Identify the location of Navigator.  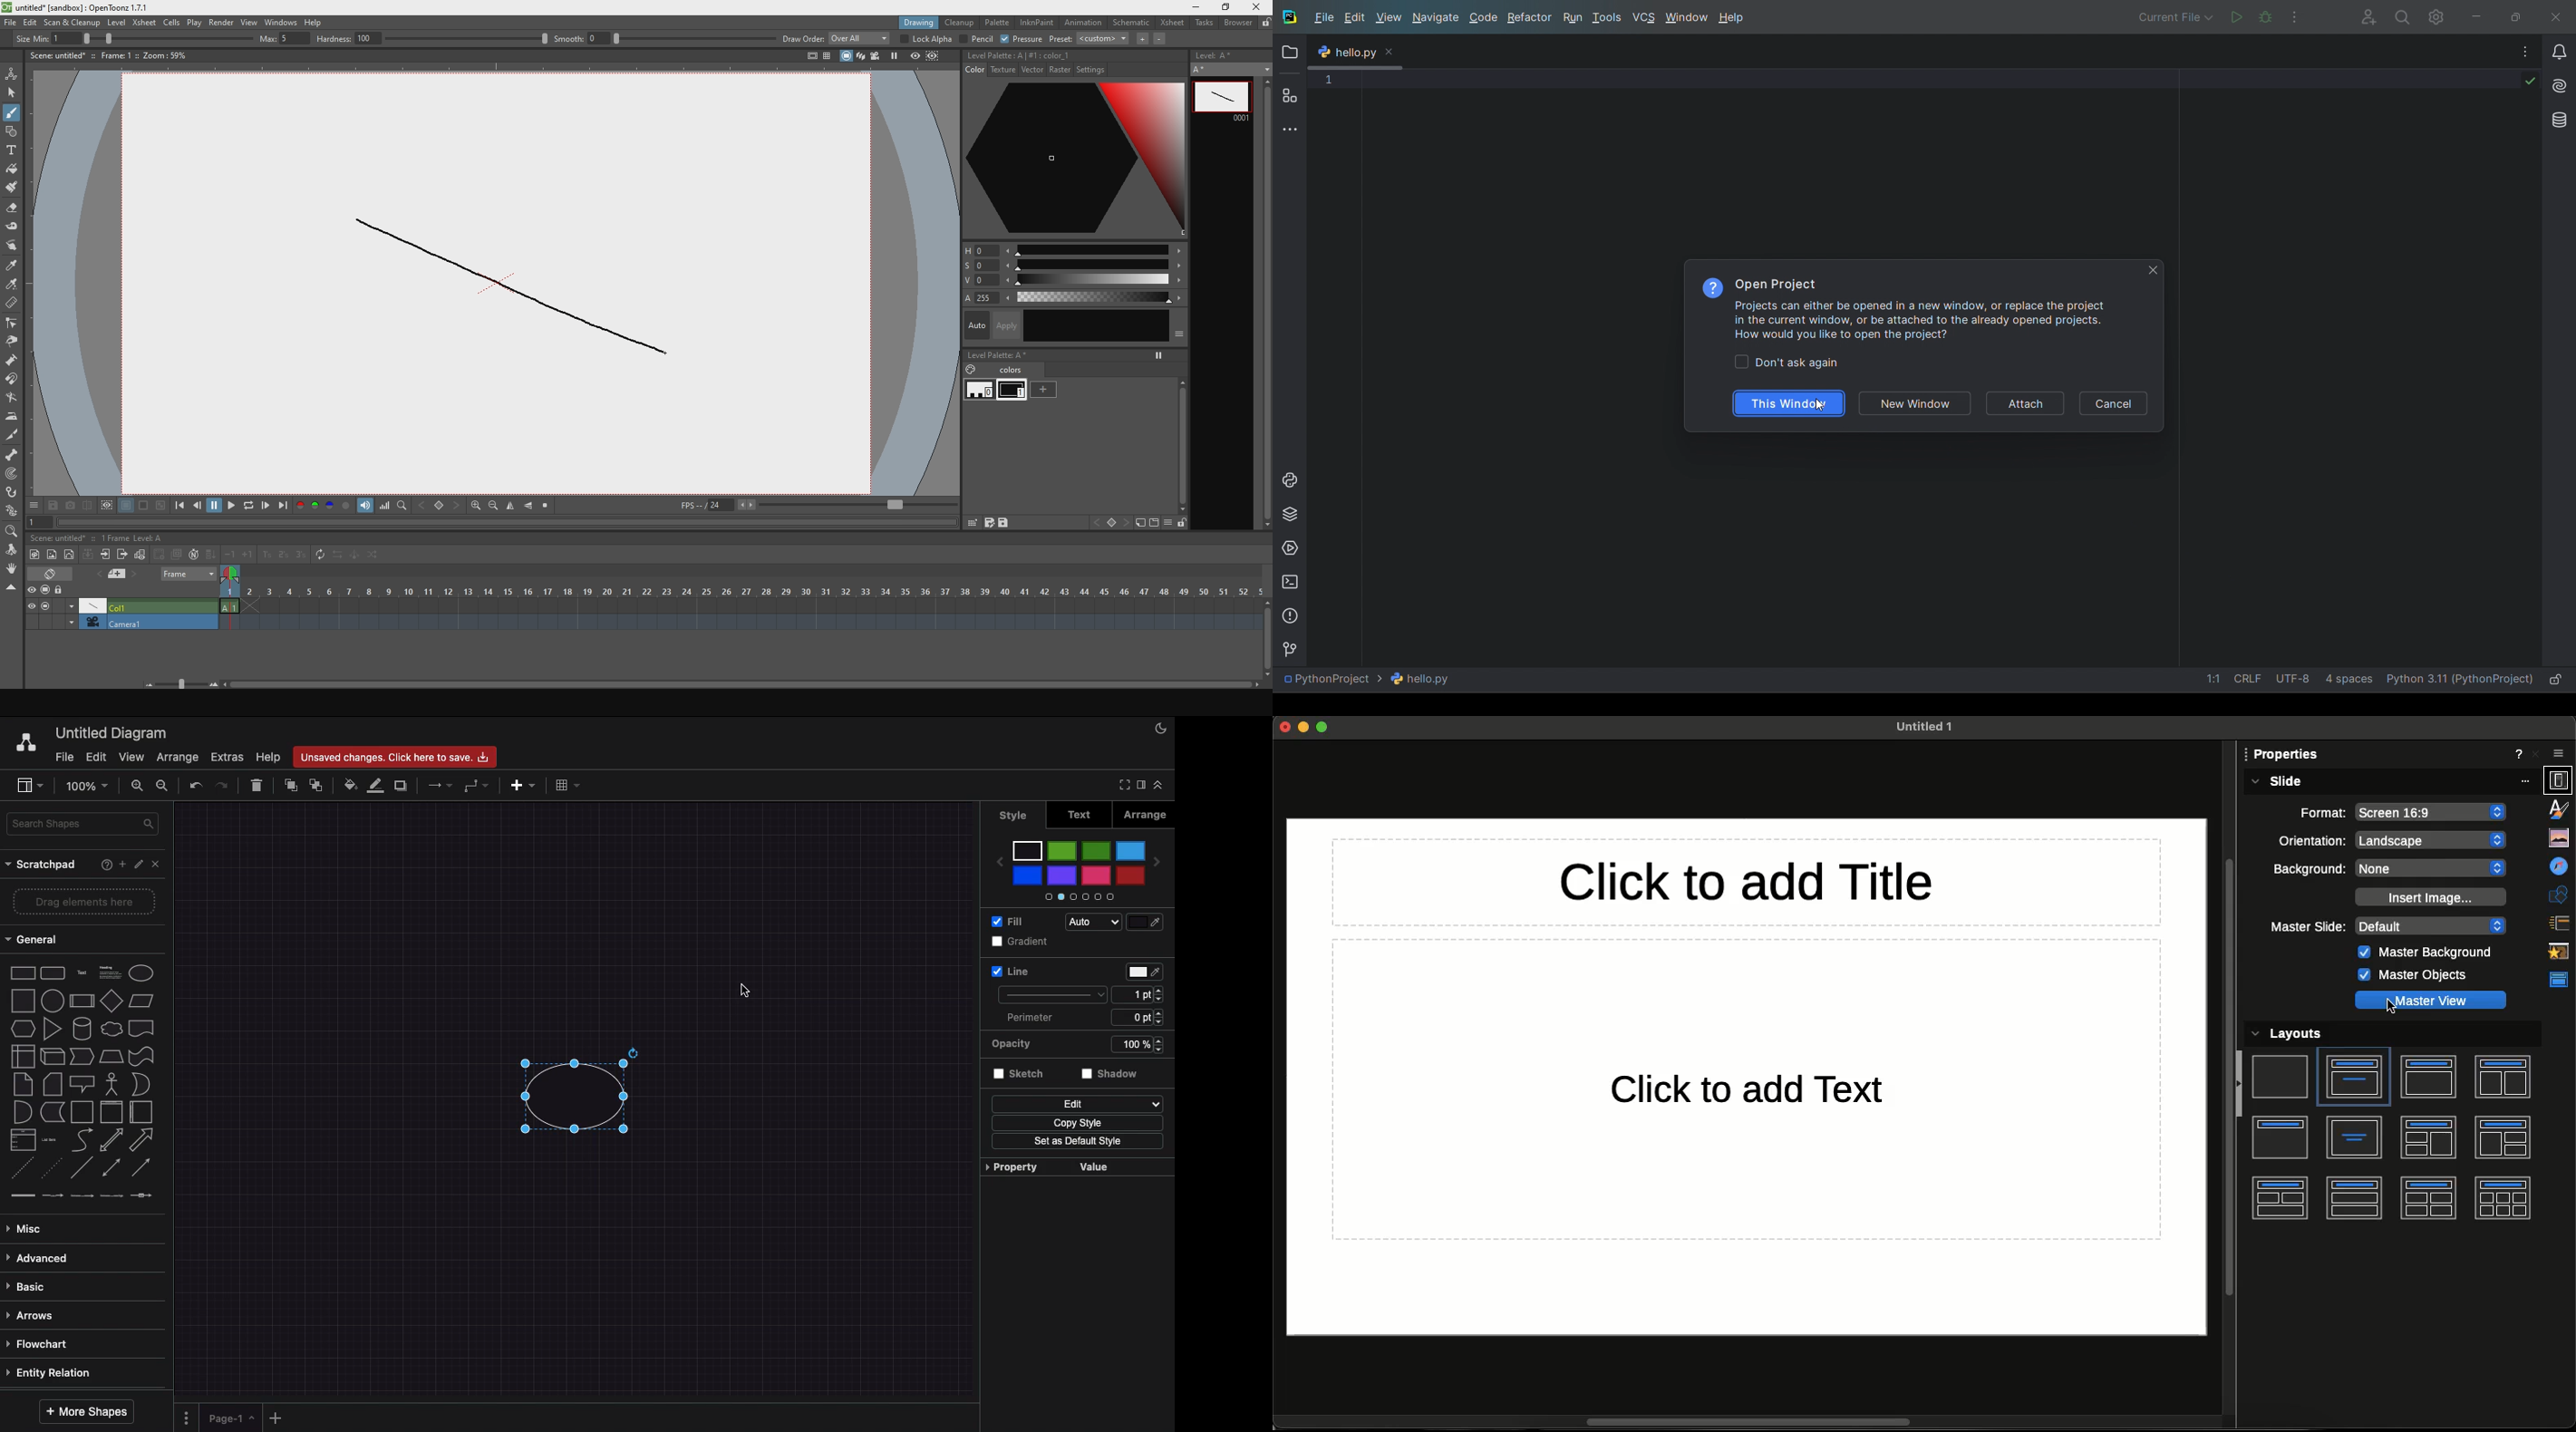
(2558, 867).